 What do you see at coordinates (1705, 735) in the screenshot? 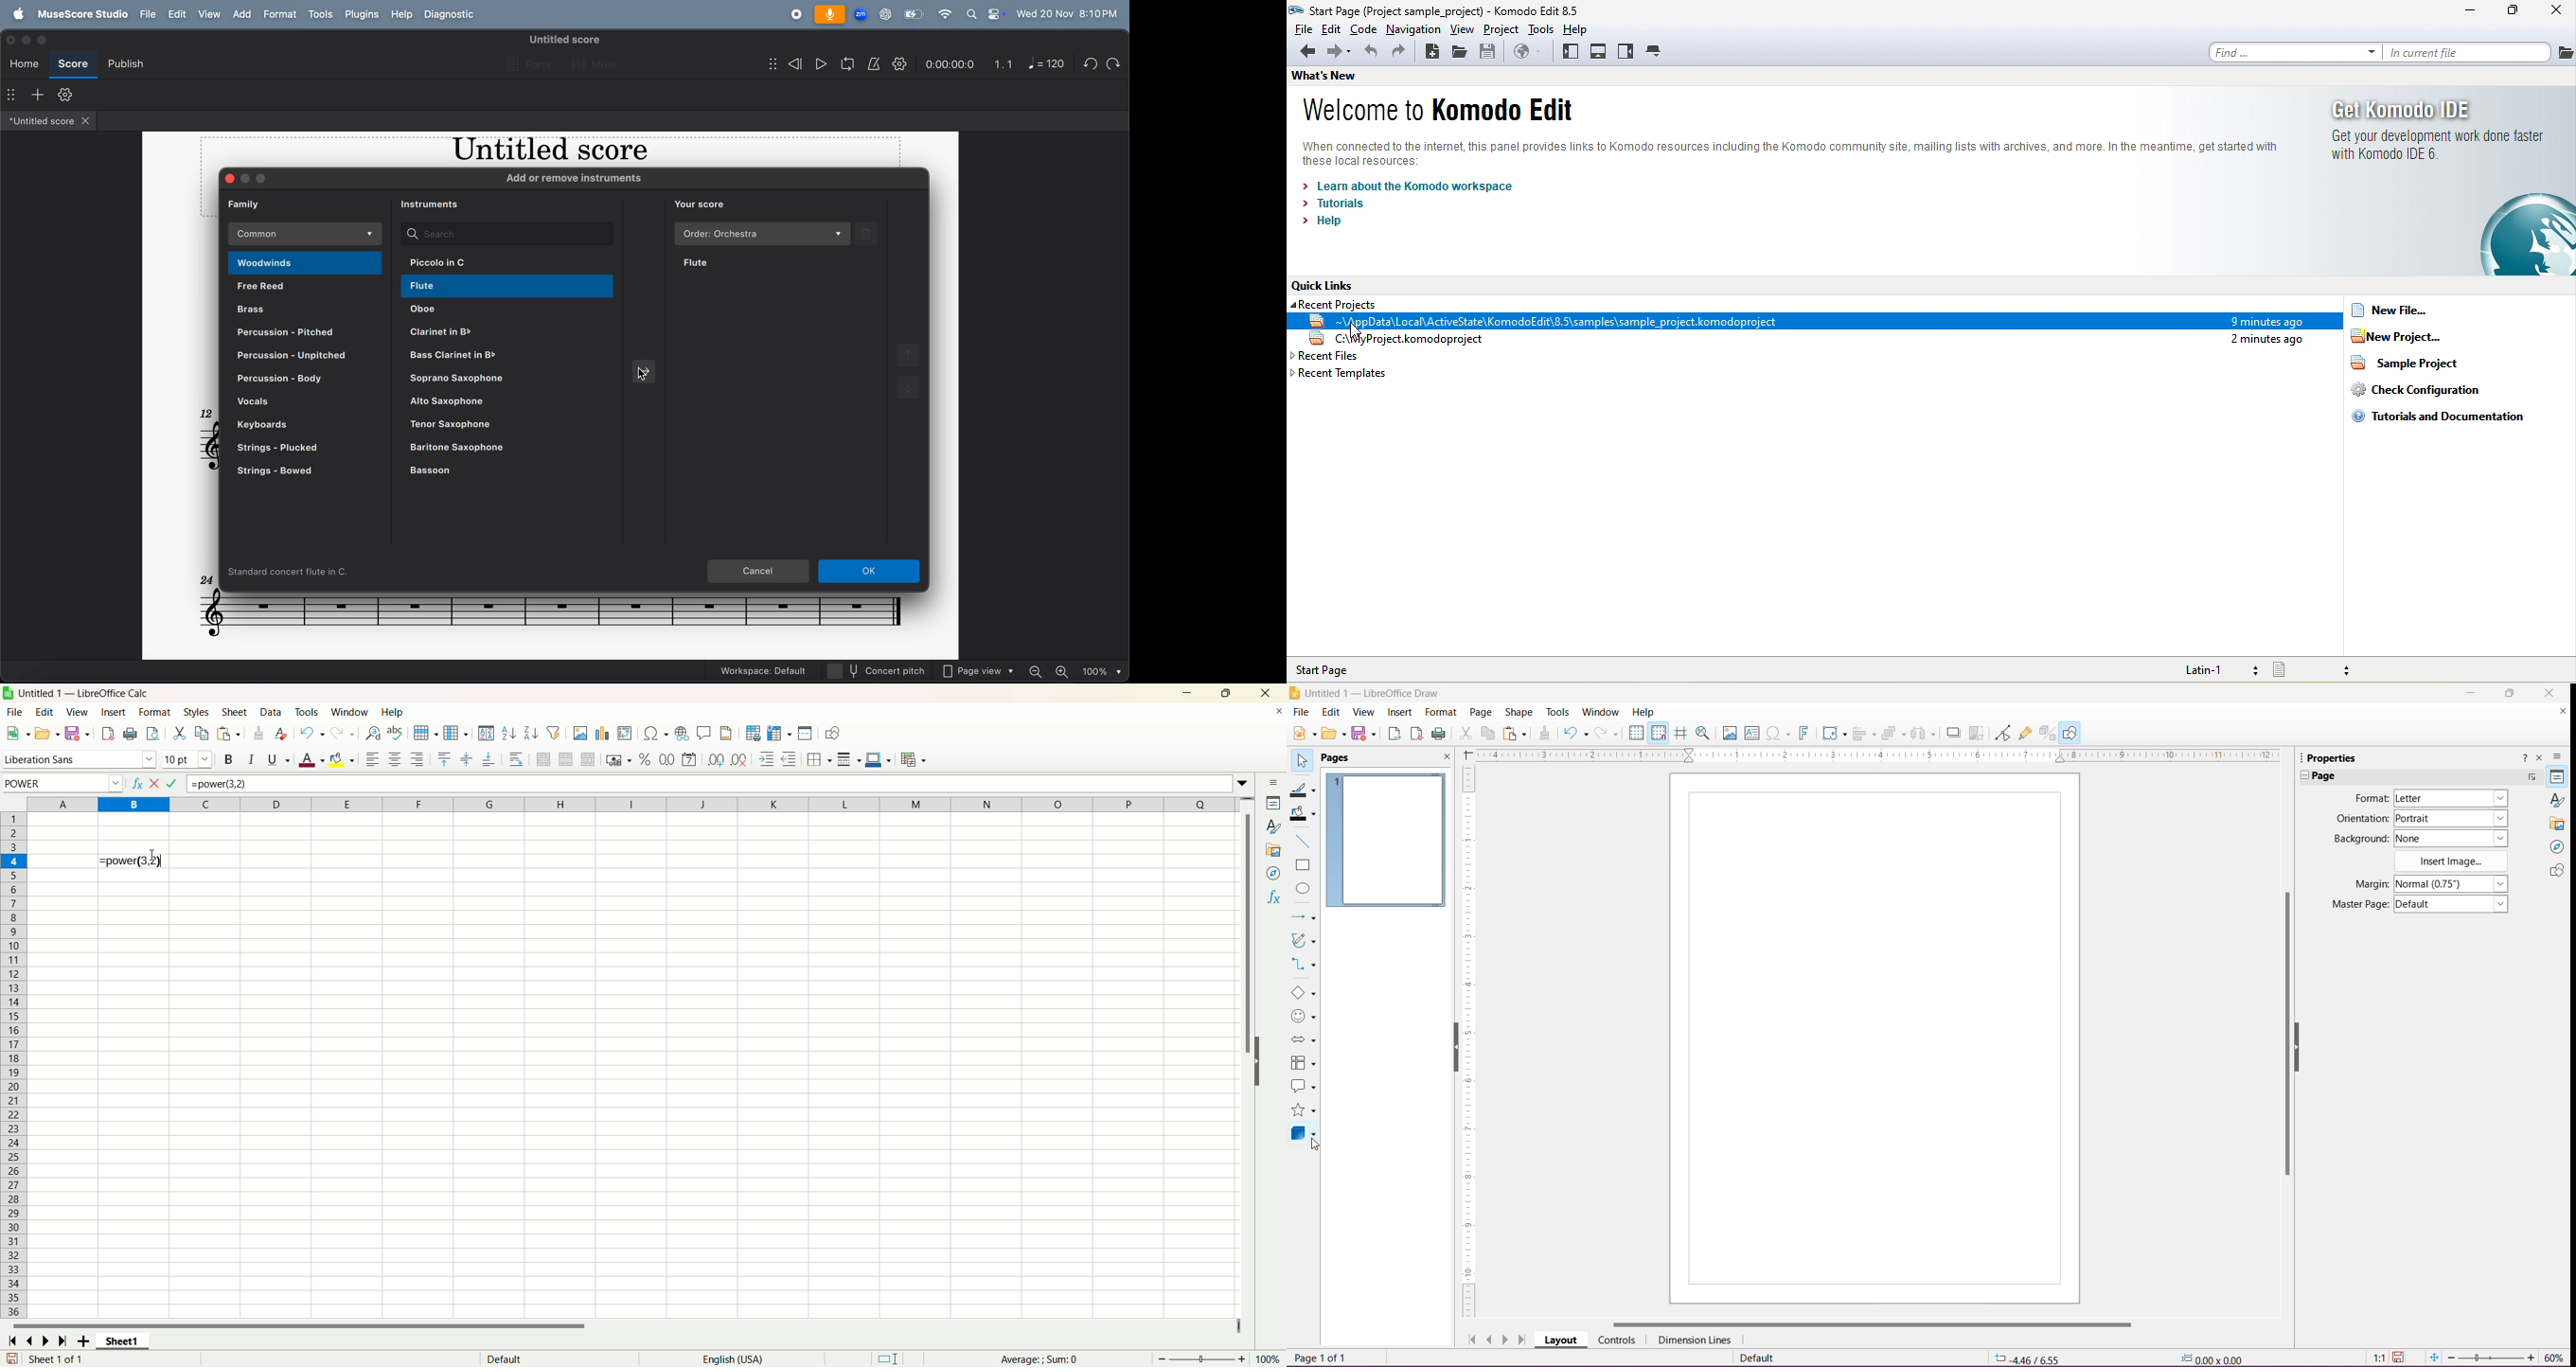
I see `Zoom and Pan` at bounding box center [1705, 735].